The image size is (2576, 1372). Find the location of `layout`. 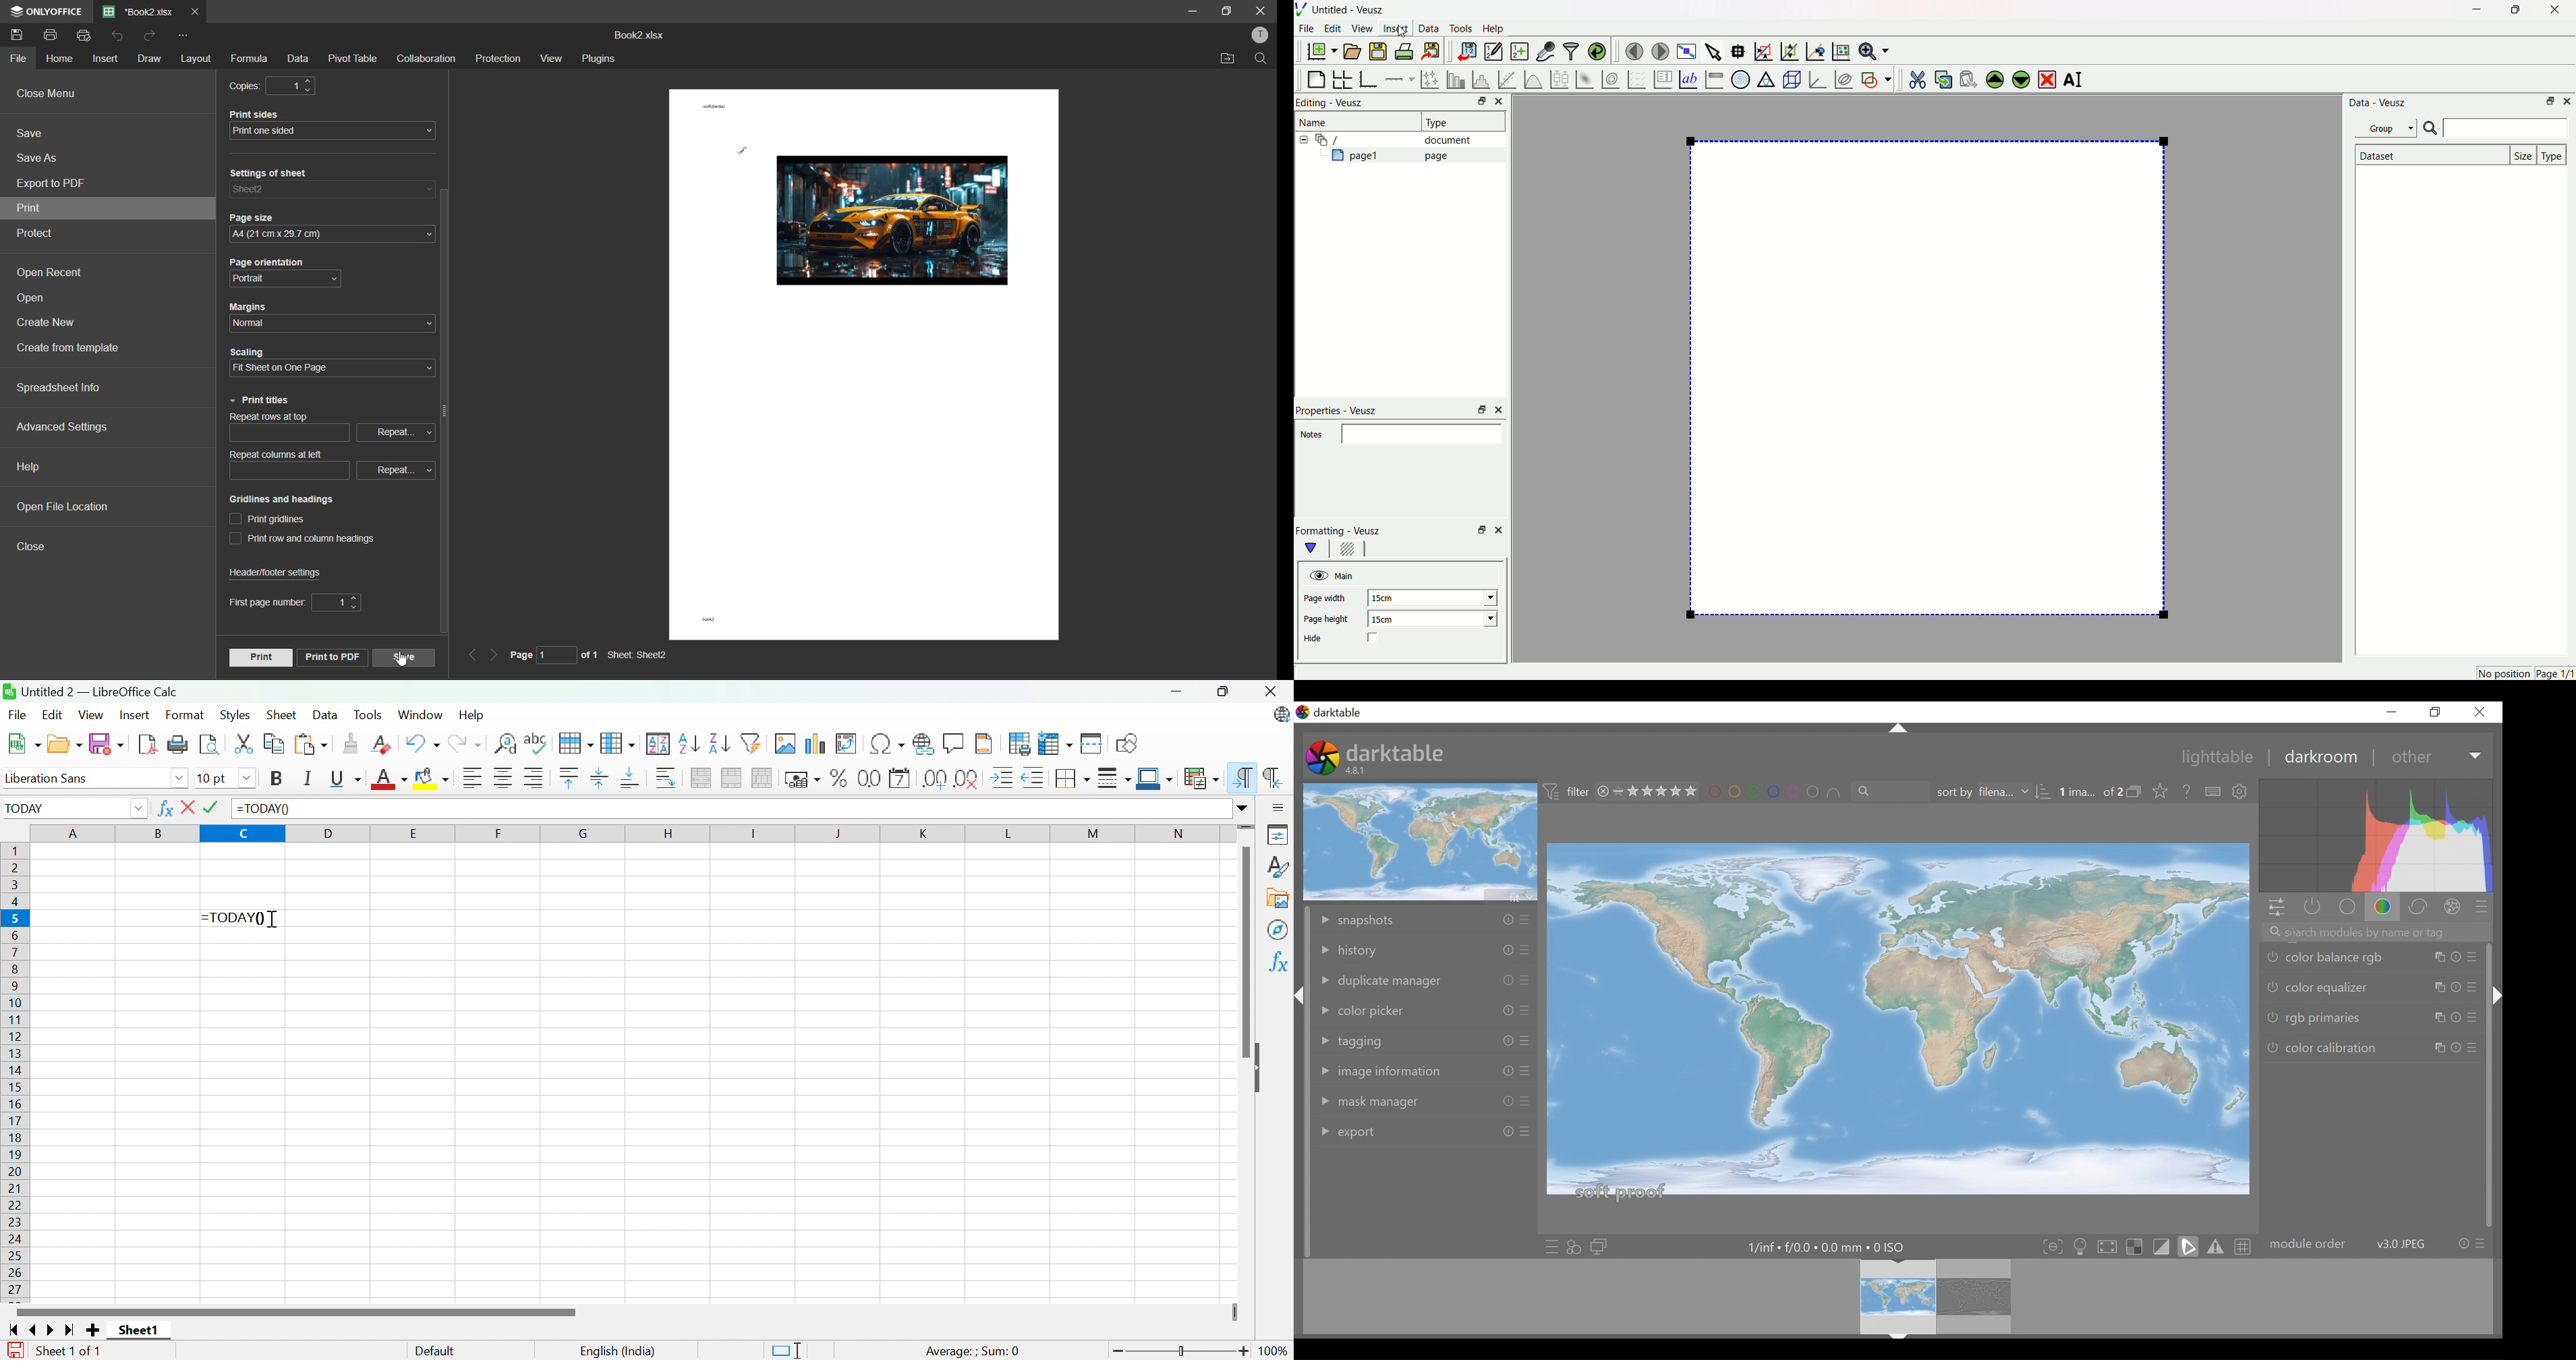

layout is located at coordinates (196, 57).